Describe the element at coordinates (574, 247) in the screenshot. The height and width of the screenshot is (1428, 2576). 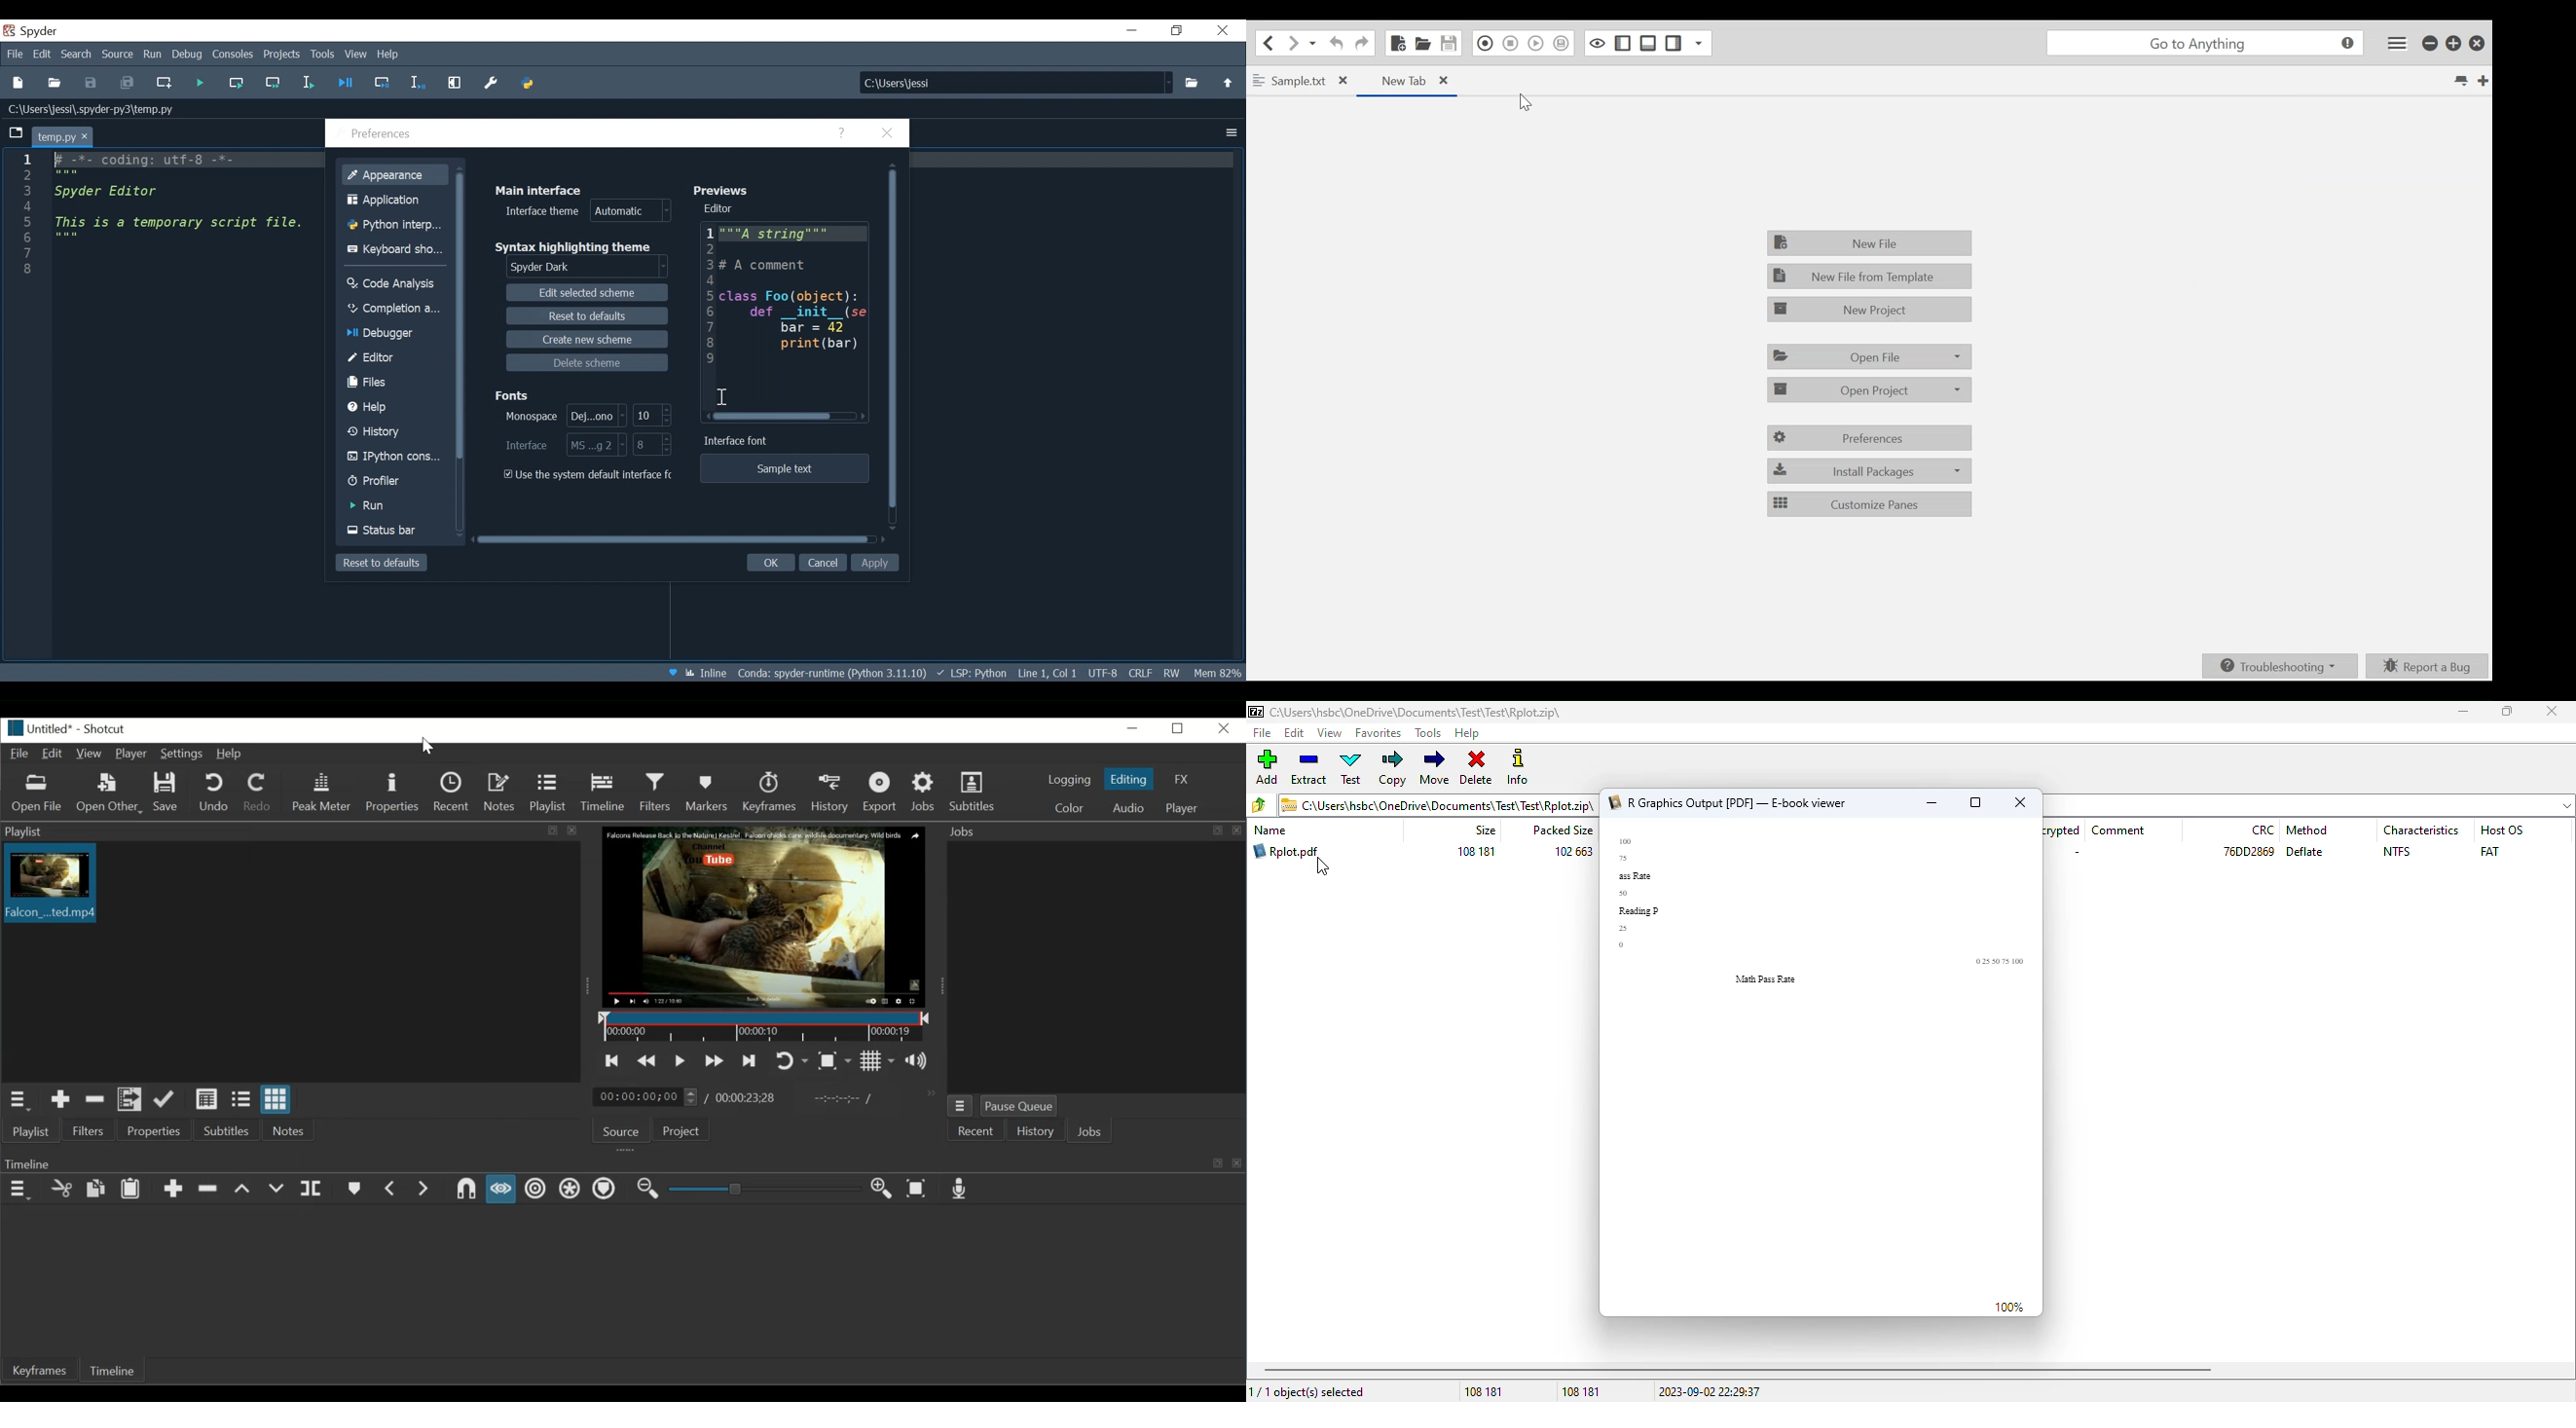
I see `Syntax highlighting theme` at that location.